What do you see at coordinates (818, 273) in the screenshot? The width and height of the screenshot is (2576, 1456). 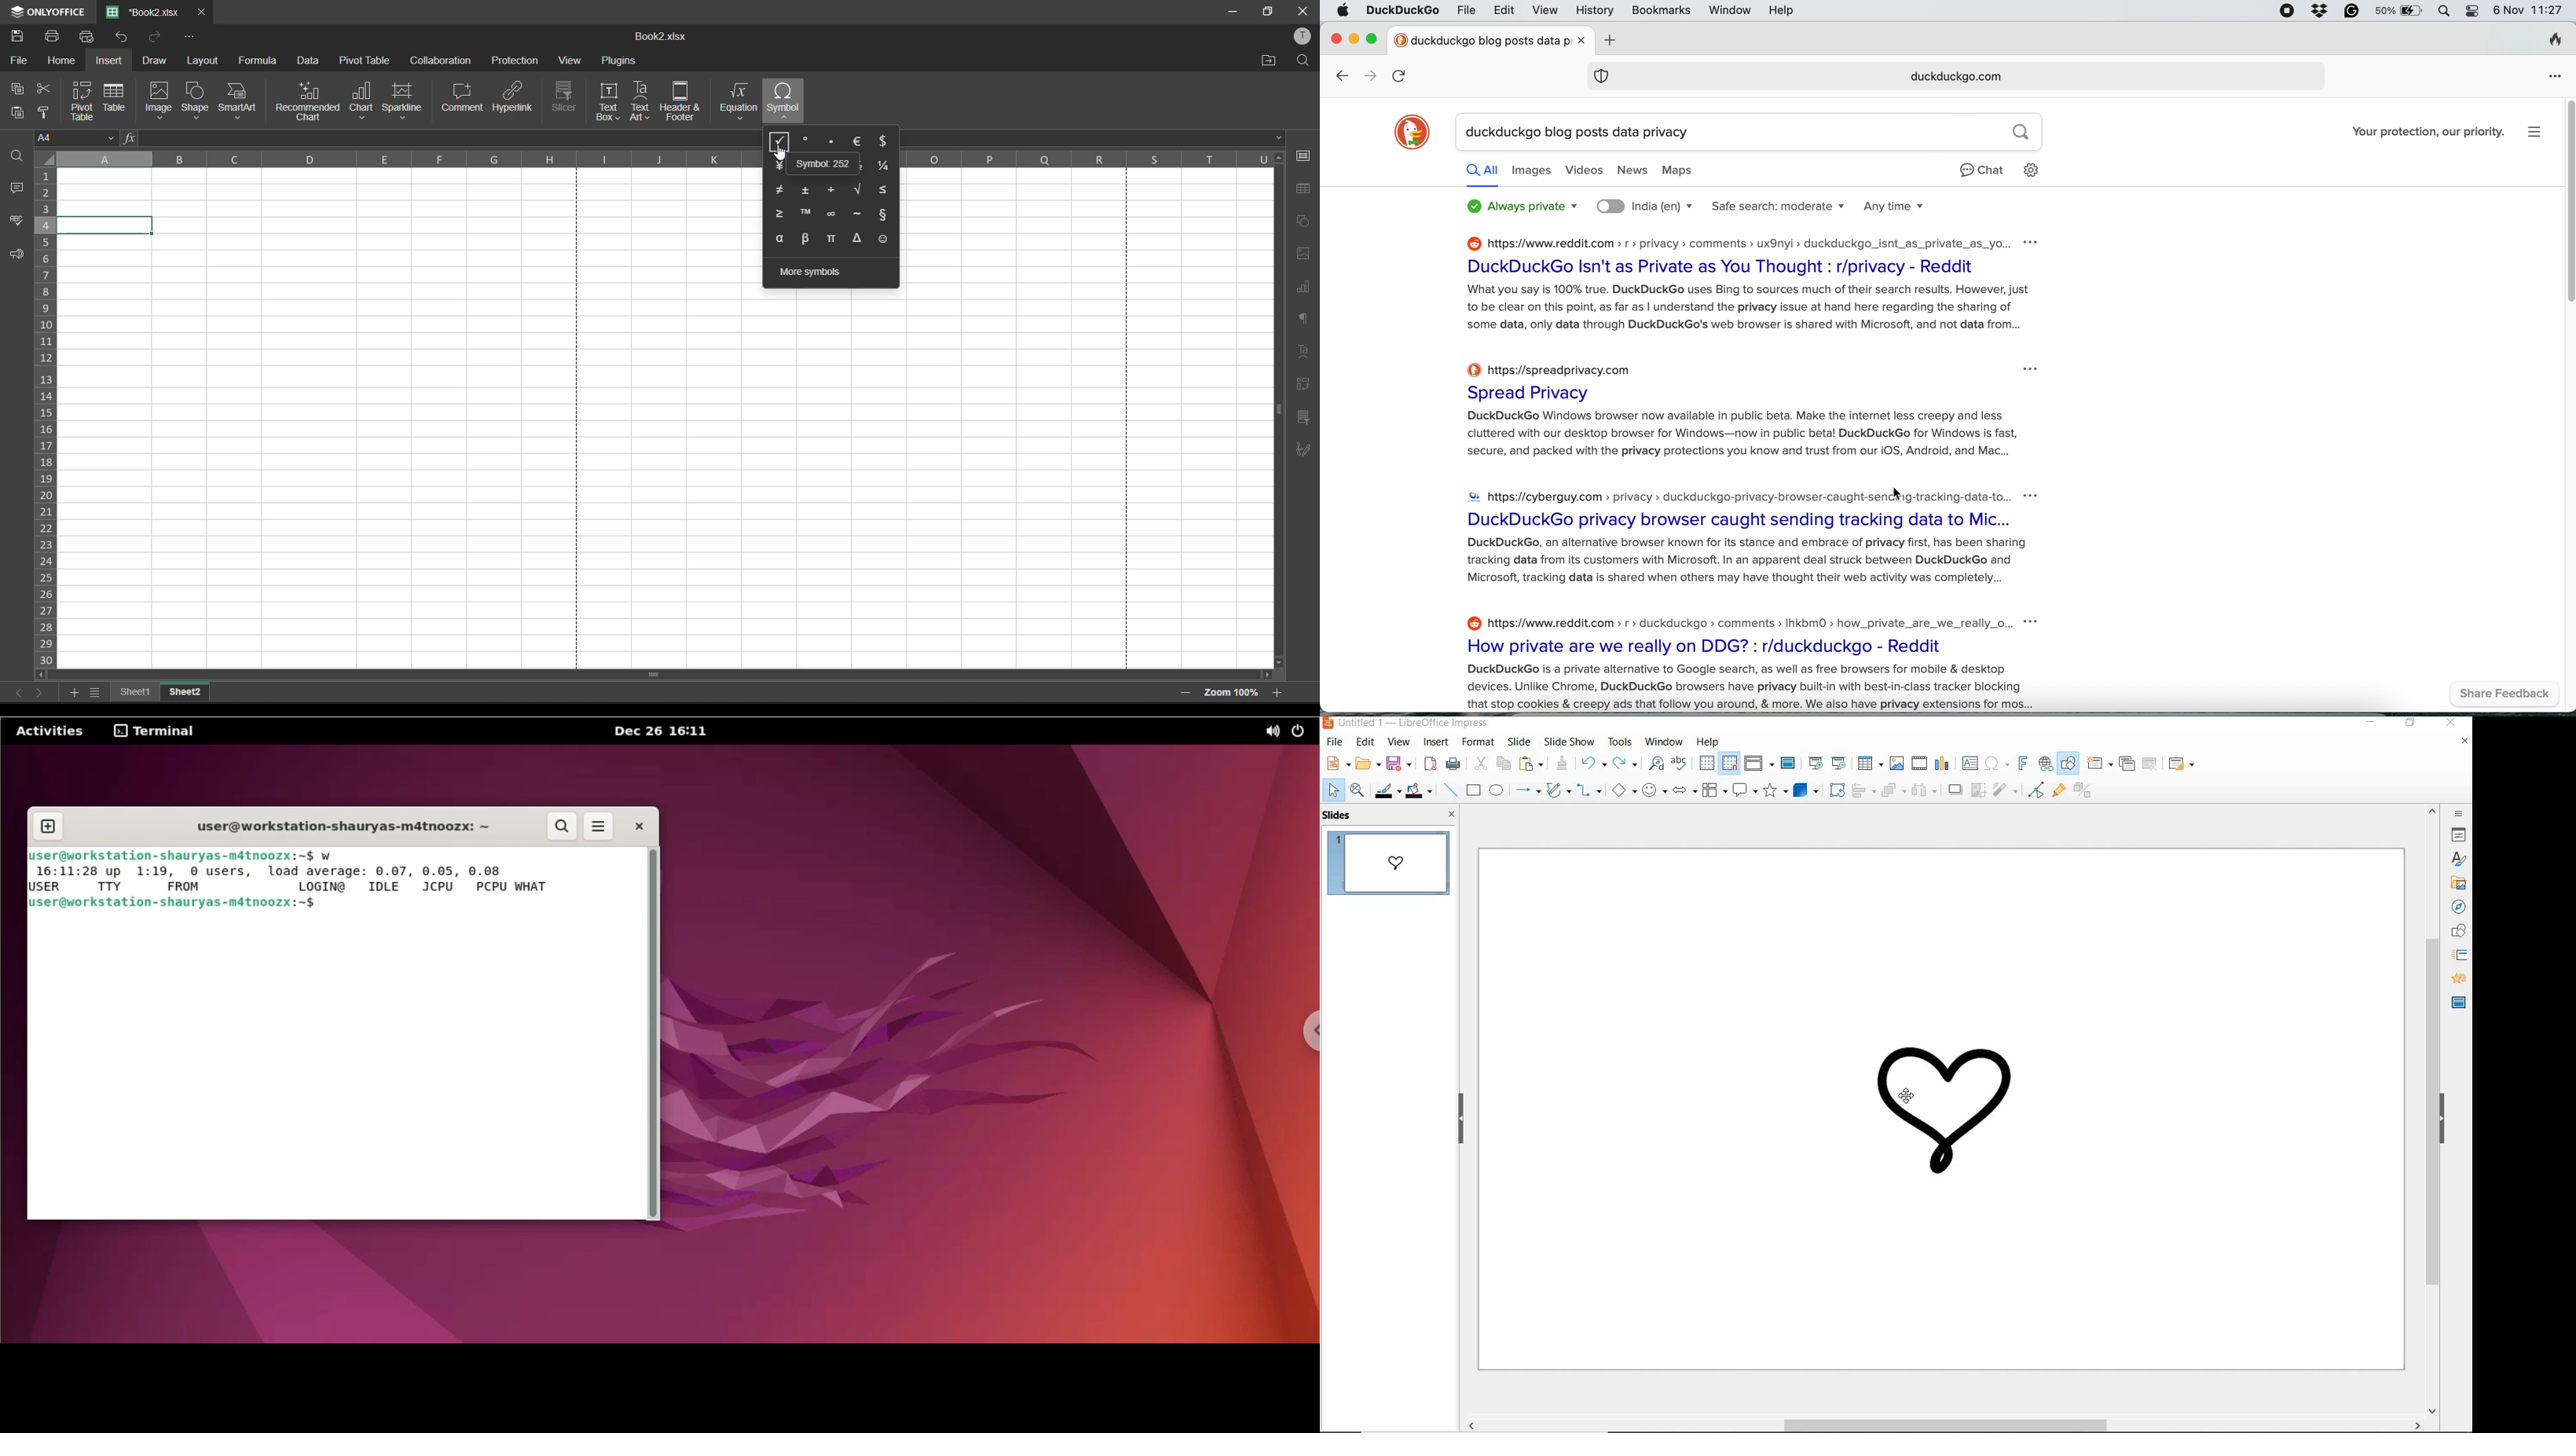 I see `more symbols` at bounding box center [818, 273].